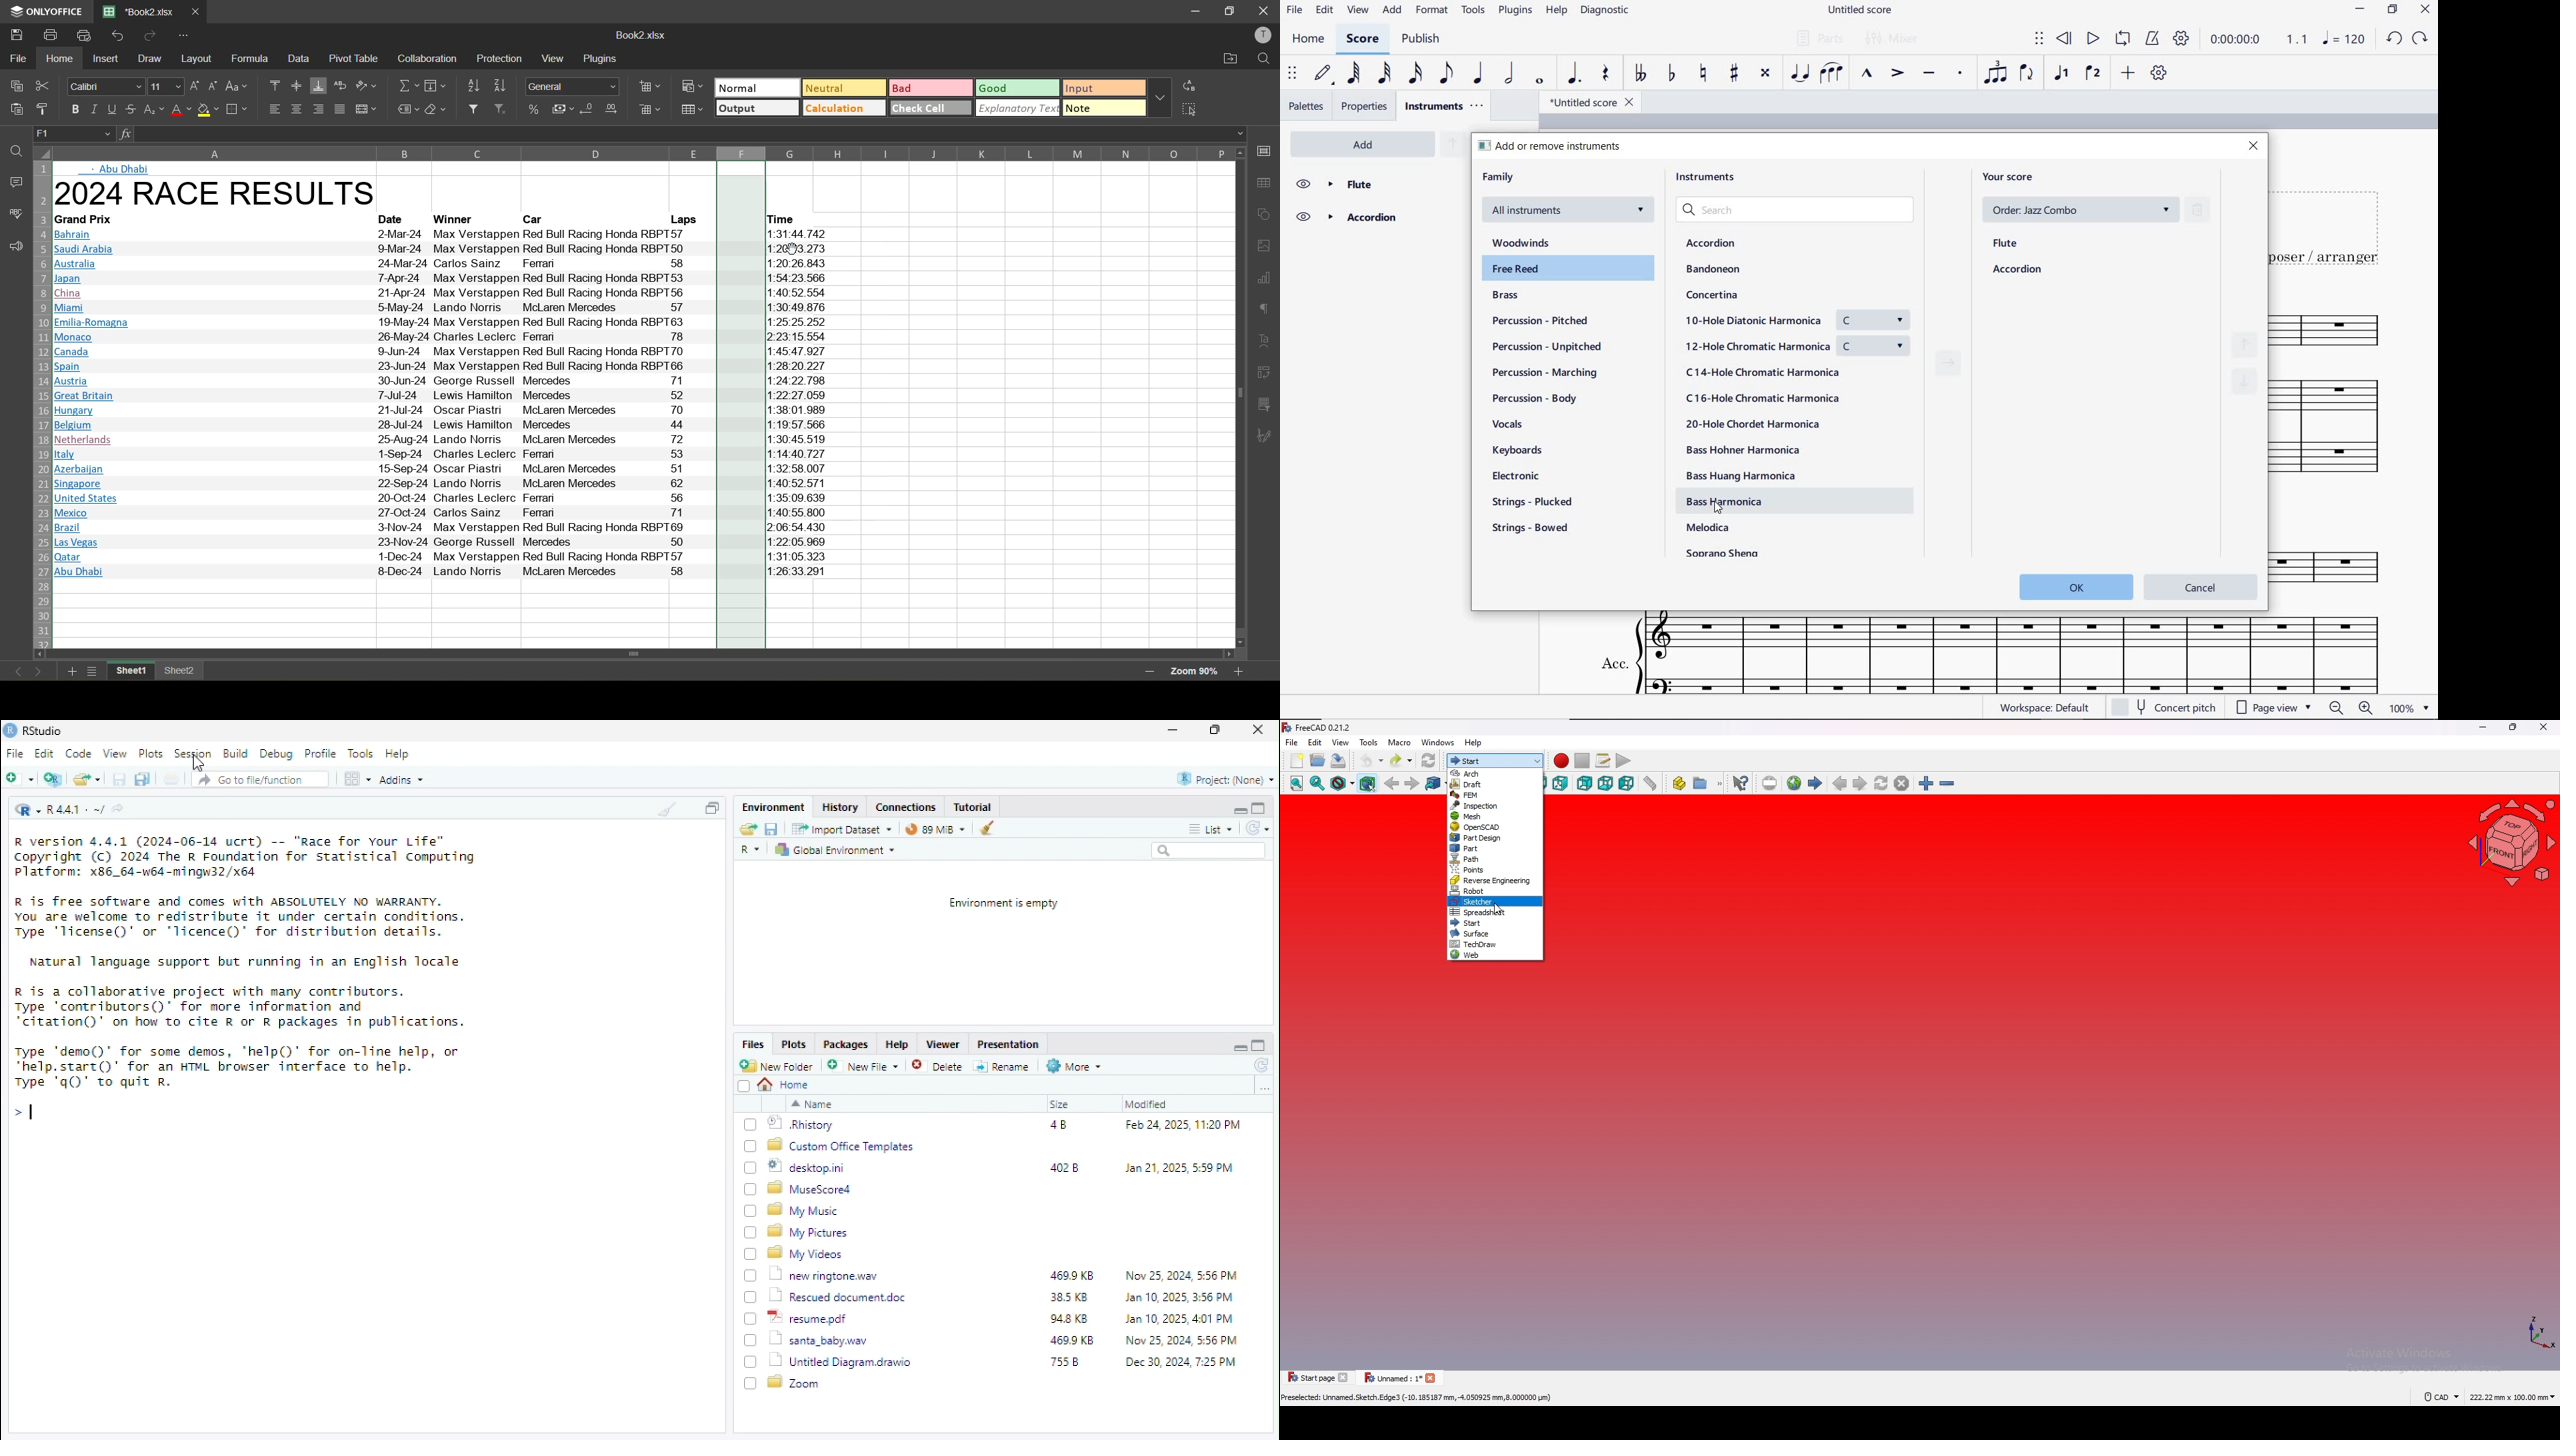 Image resolution: width=2576 pixels, height=1456 pixels. Describe the element at coordinates (2028, 74) in the screenshot. I see `flip direction` at that location.